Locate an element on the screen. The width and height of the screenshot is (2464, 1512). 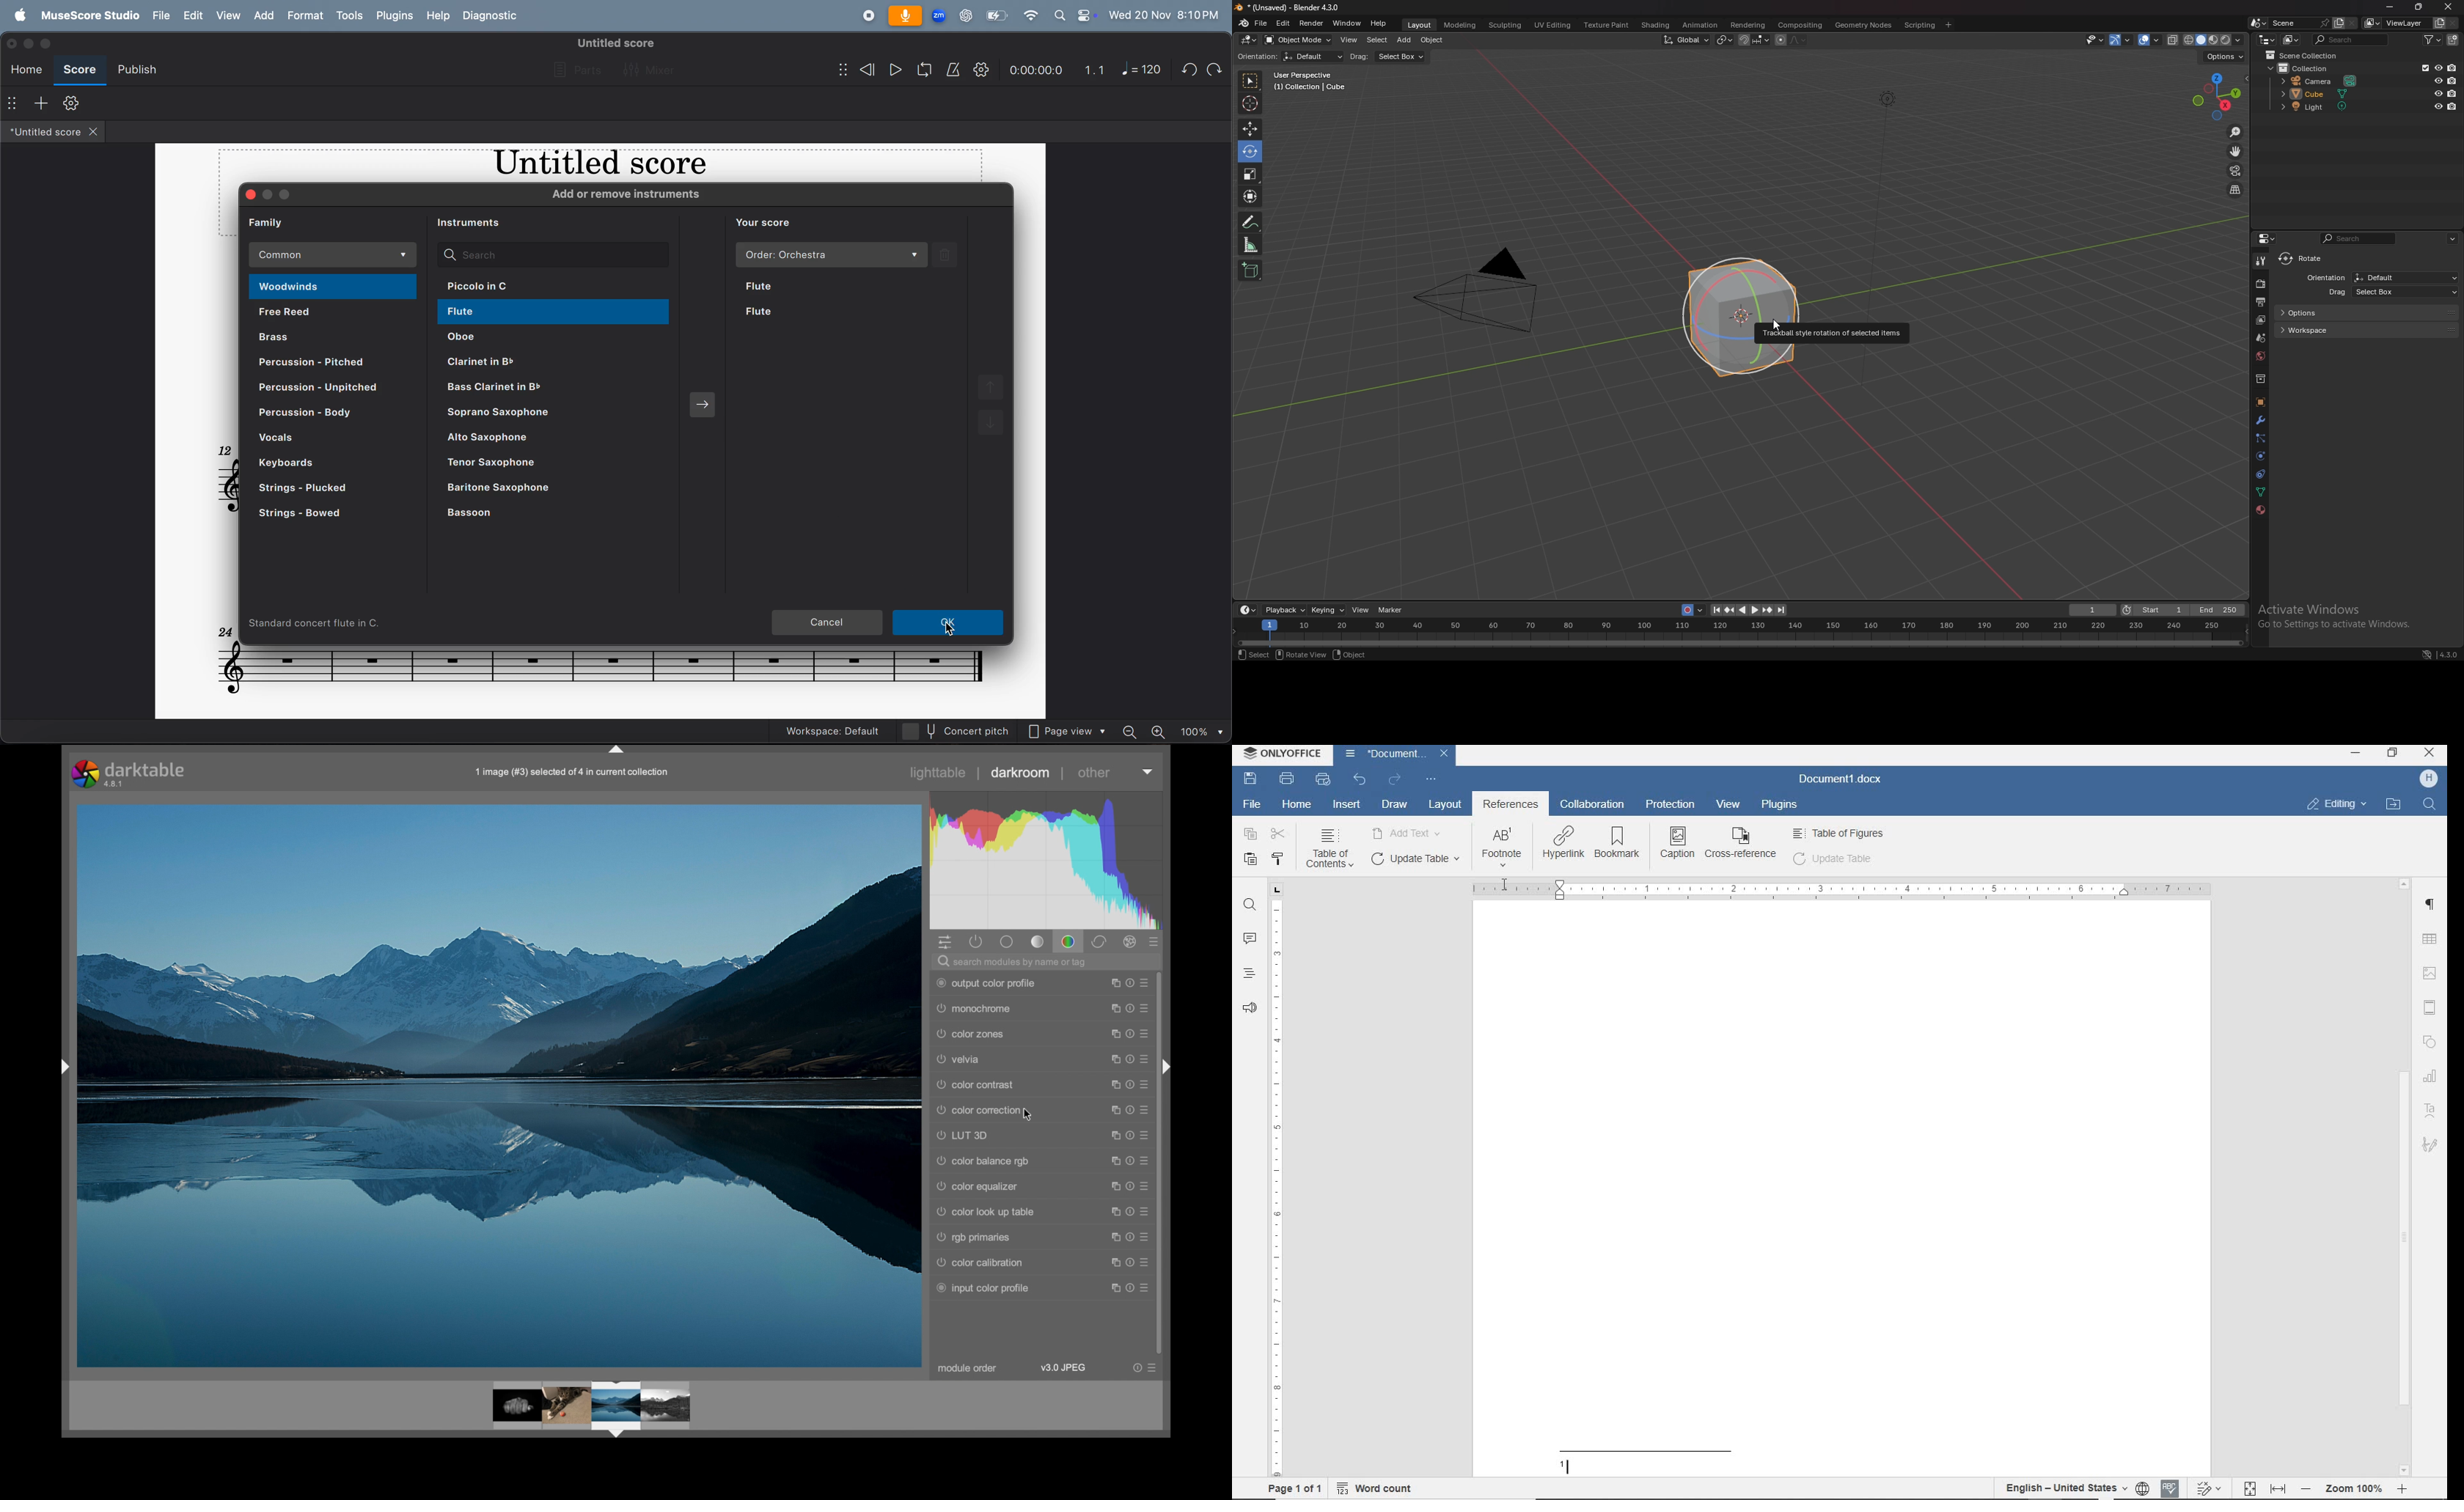
editor type is located at coordinates (1248, 609).